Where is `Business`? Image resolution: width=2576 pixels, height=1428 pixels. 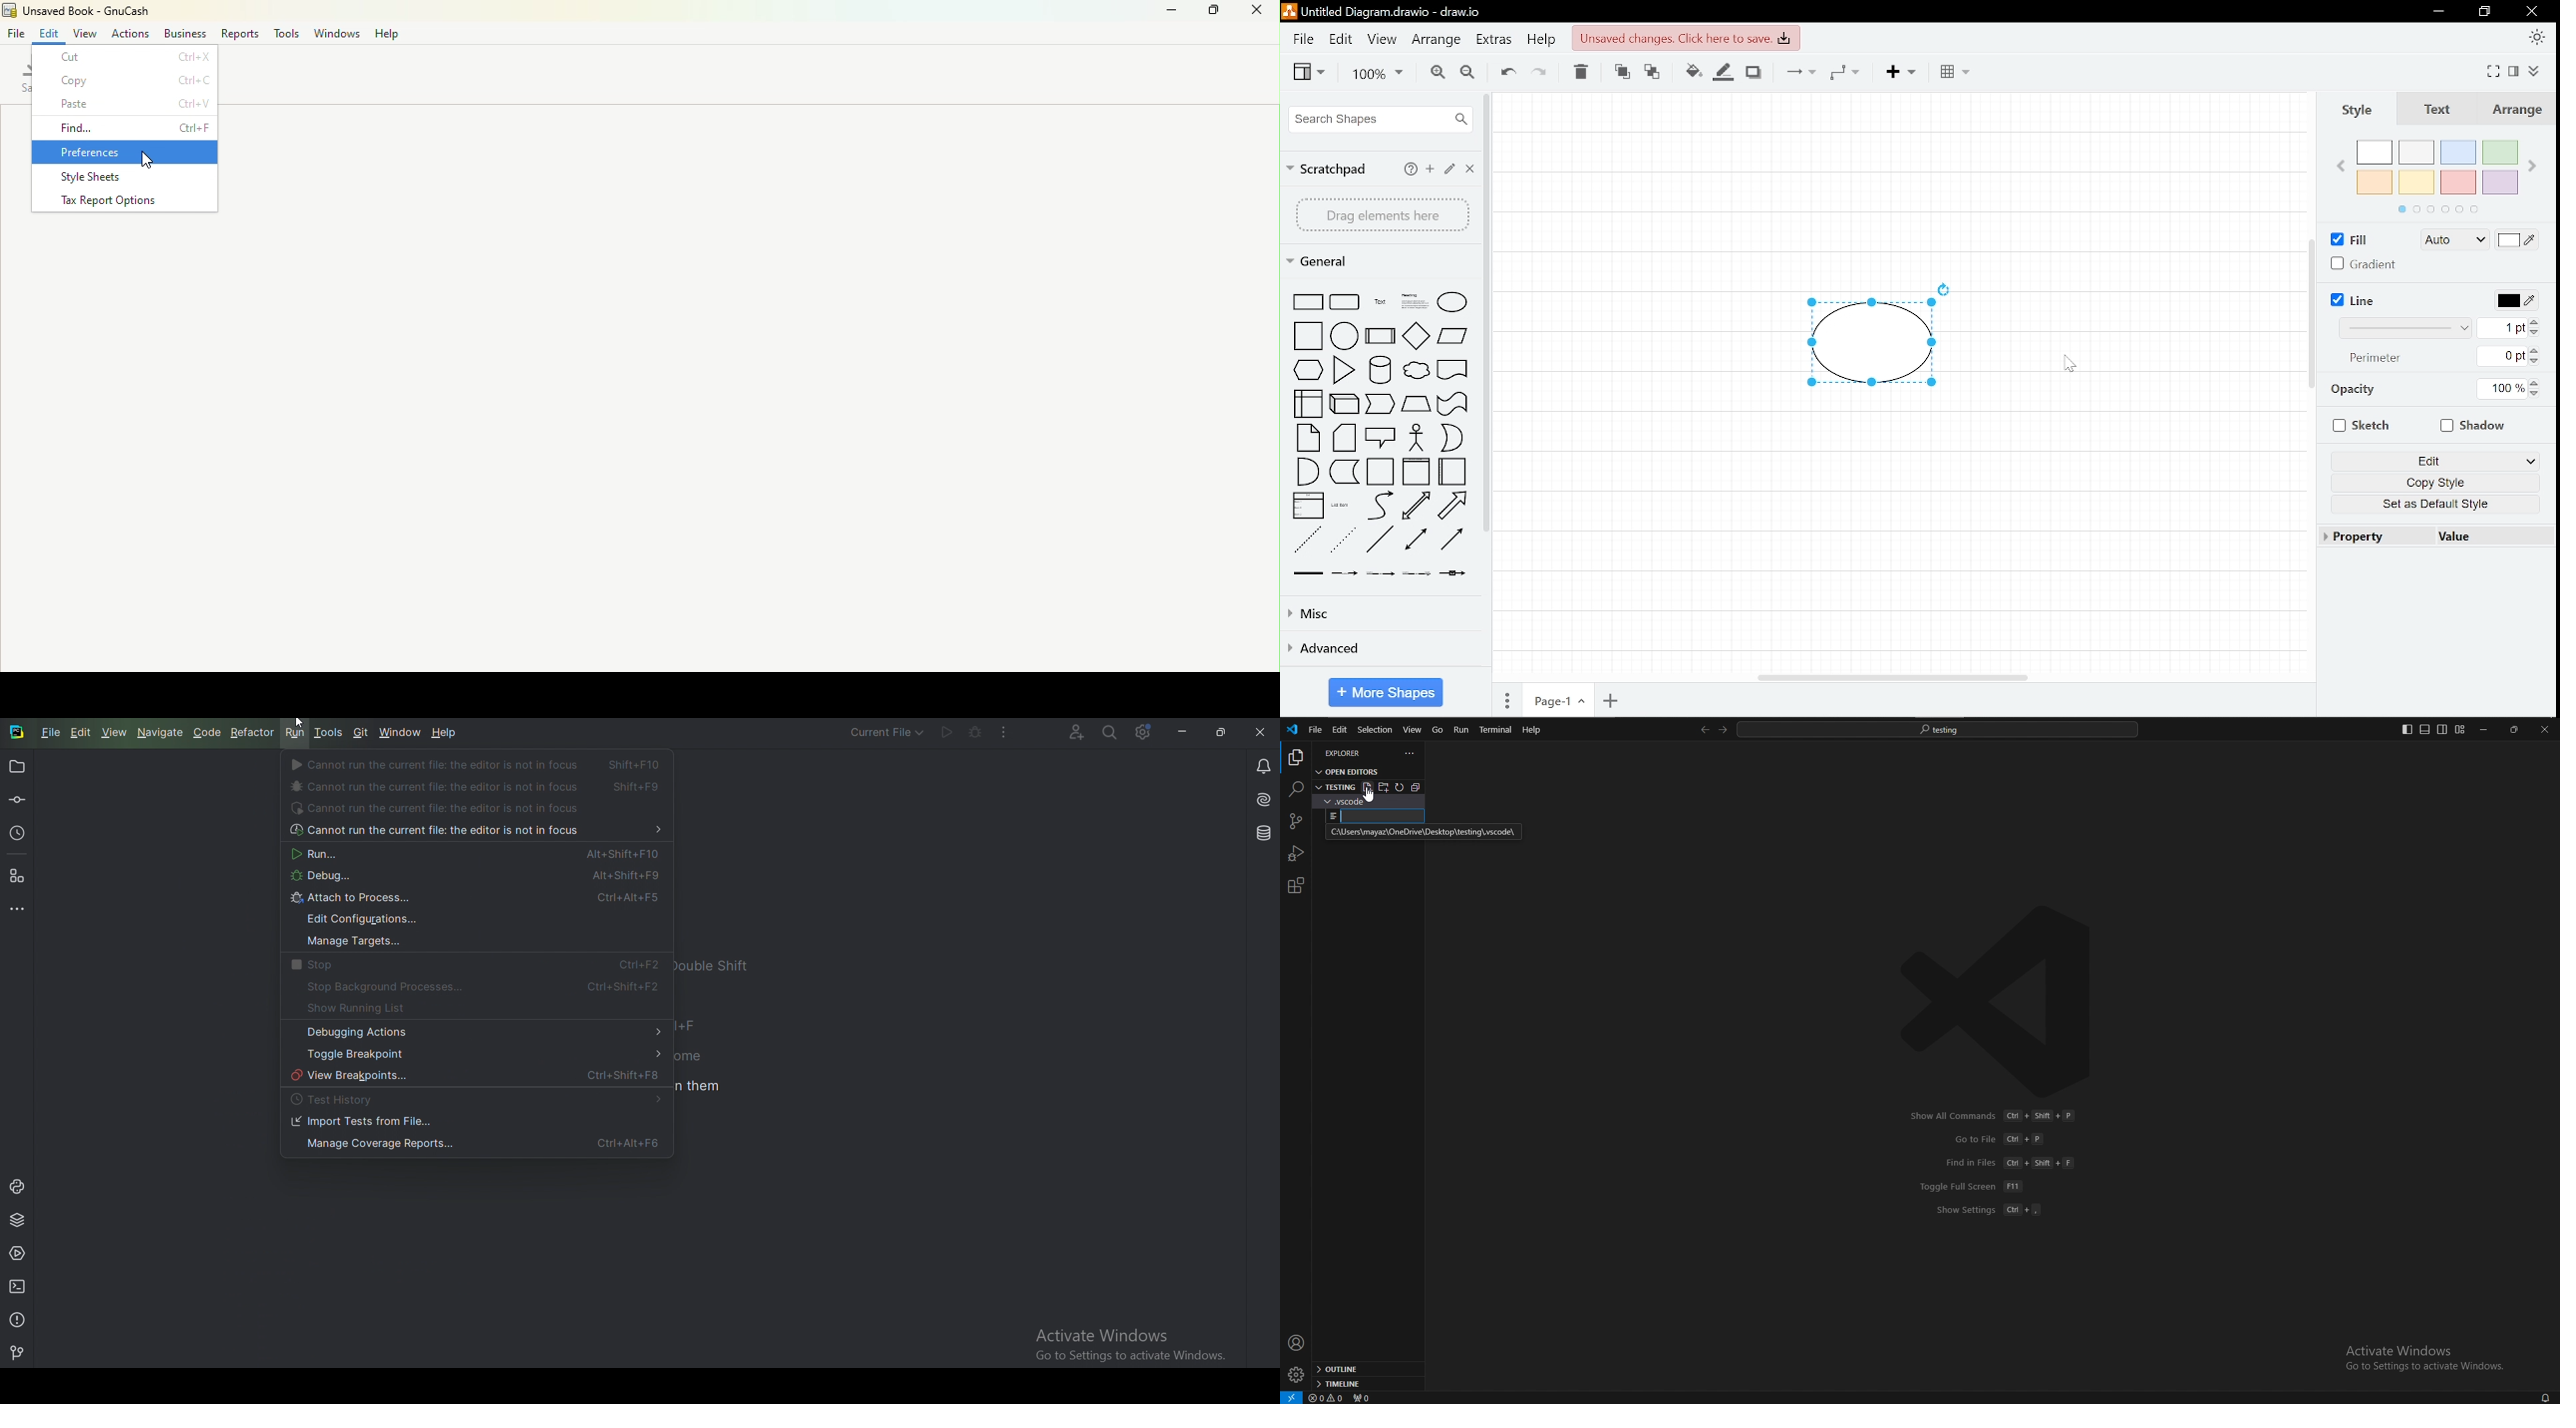
Business is located at coordinates (186, 35).